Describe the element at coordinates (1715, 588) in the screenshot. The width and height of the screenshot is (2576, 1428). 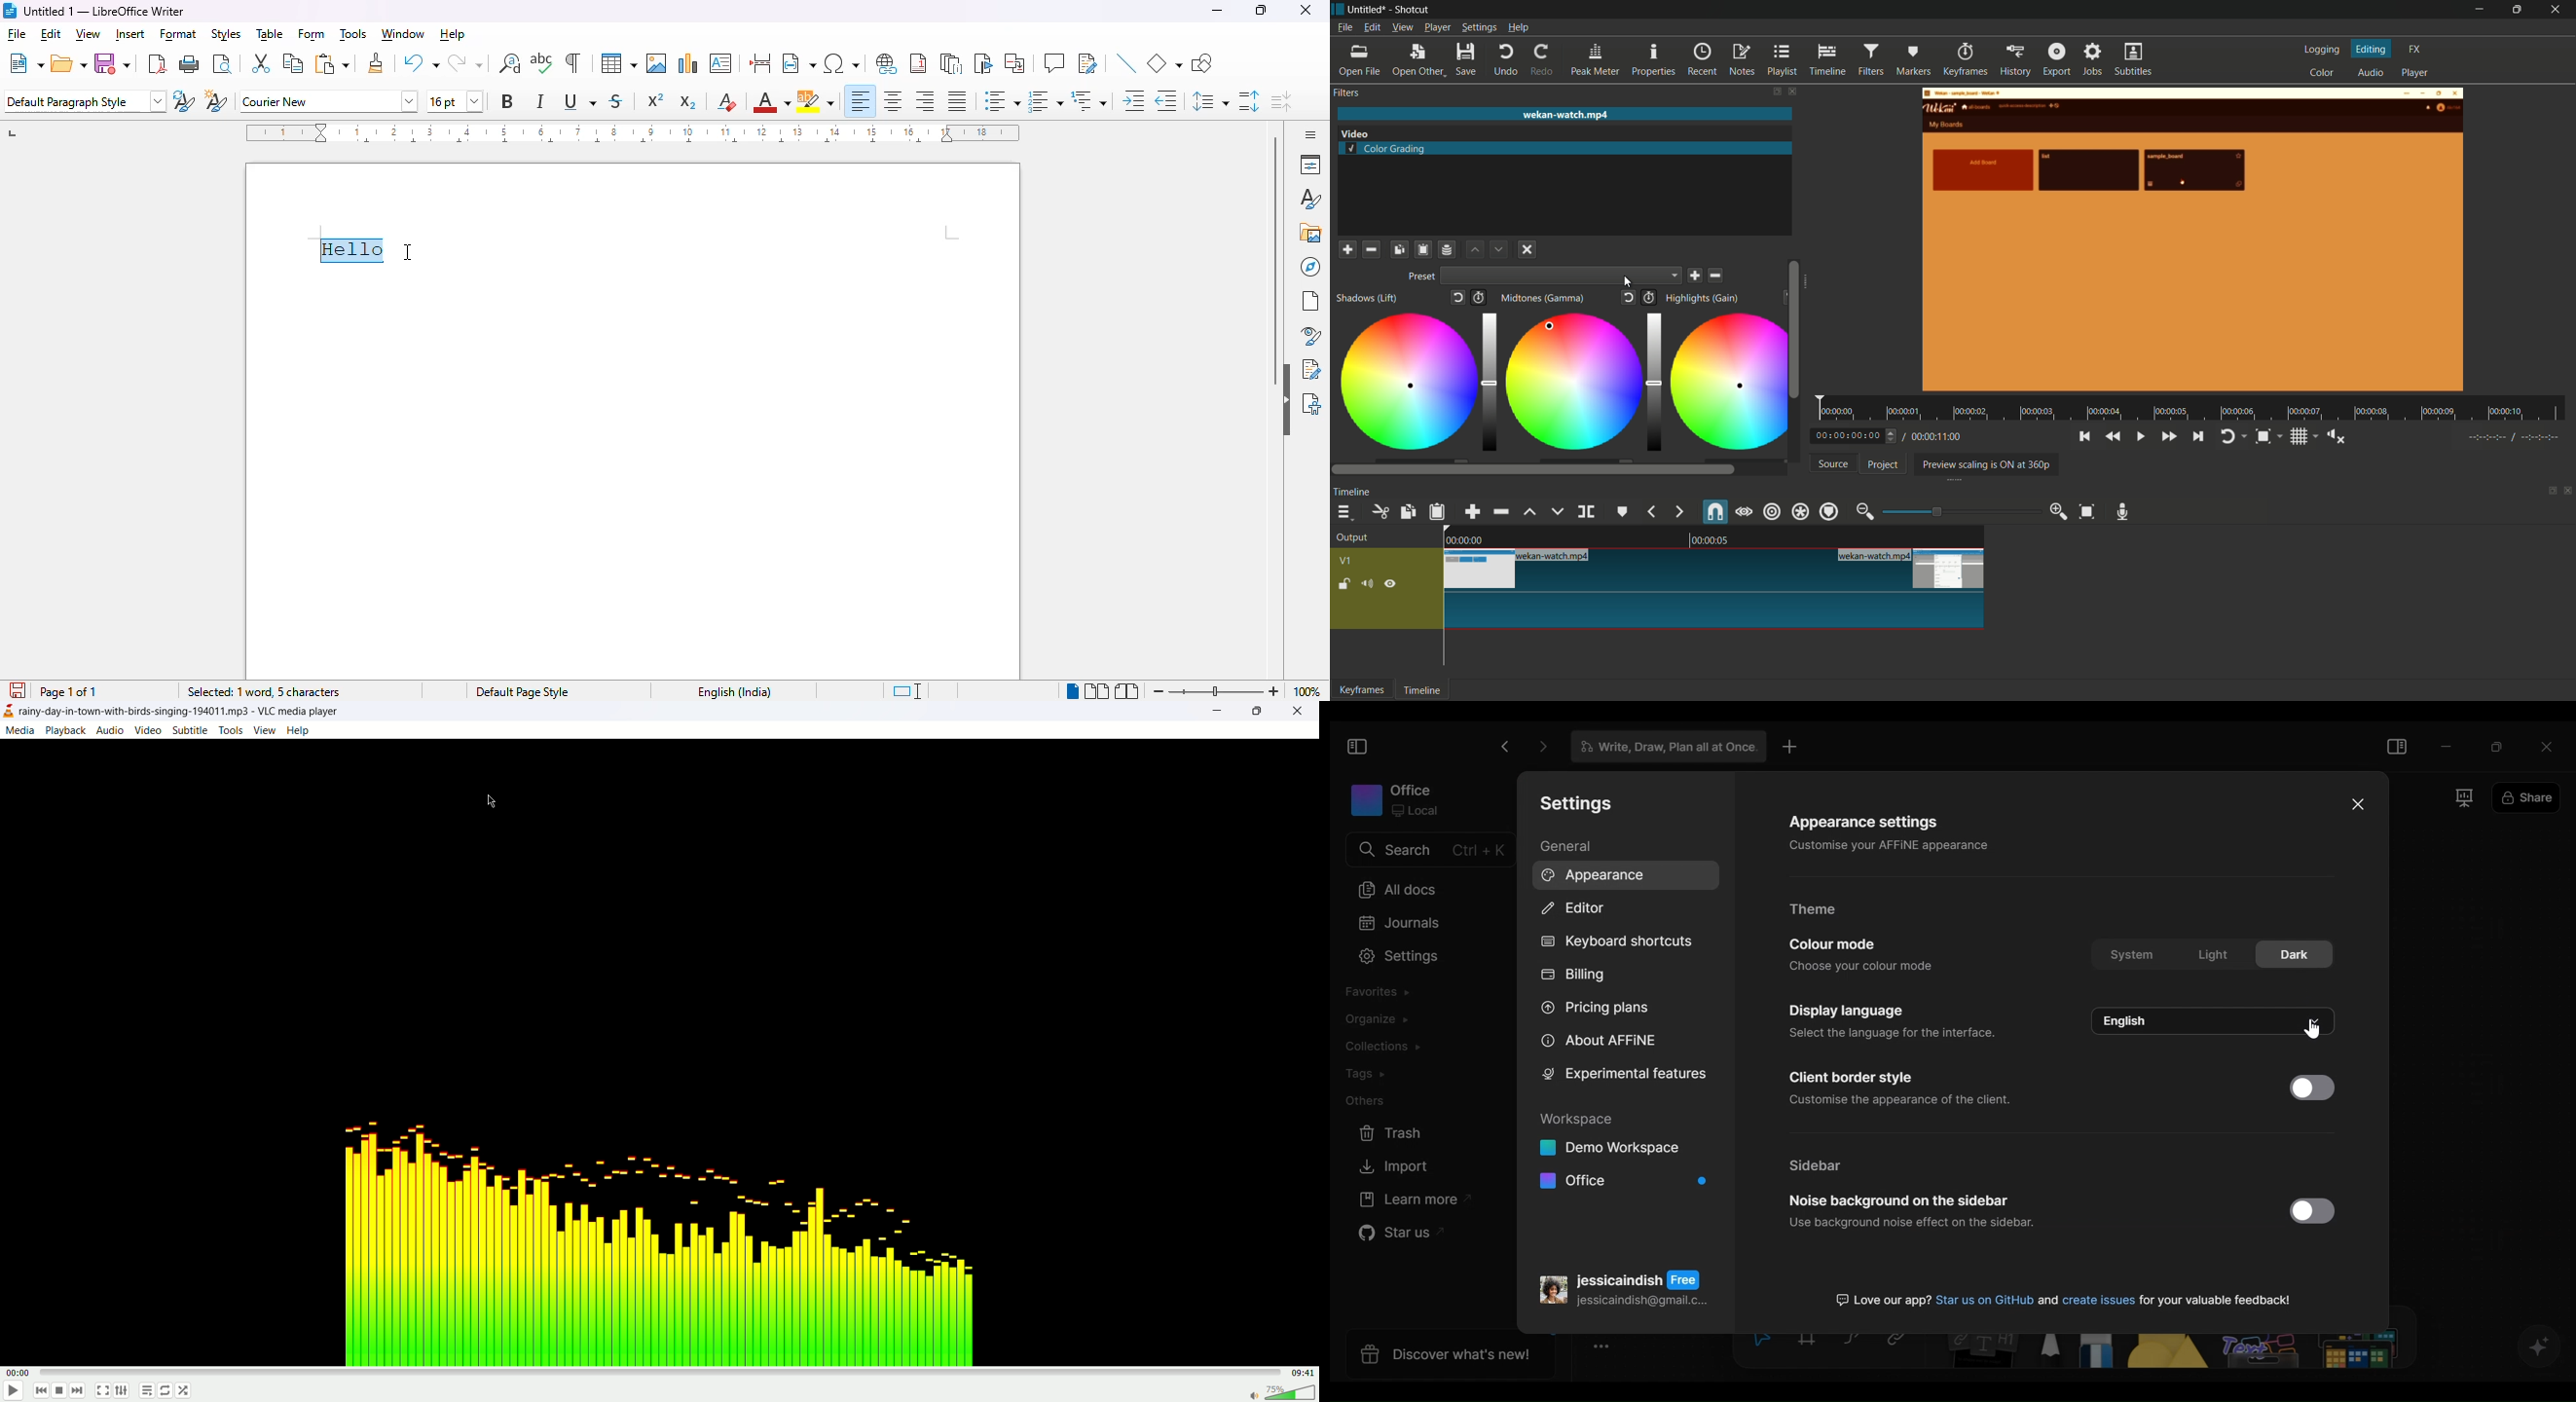
I see `video in timeline` at that location.